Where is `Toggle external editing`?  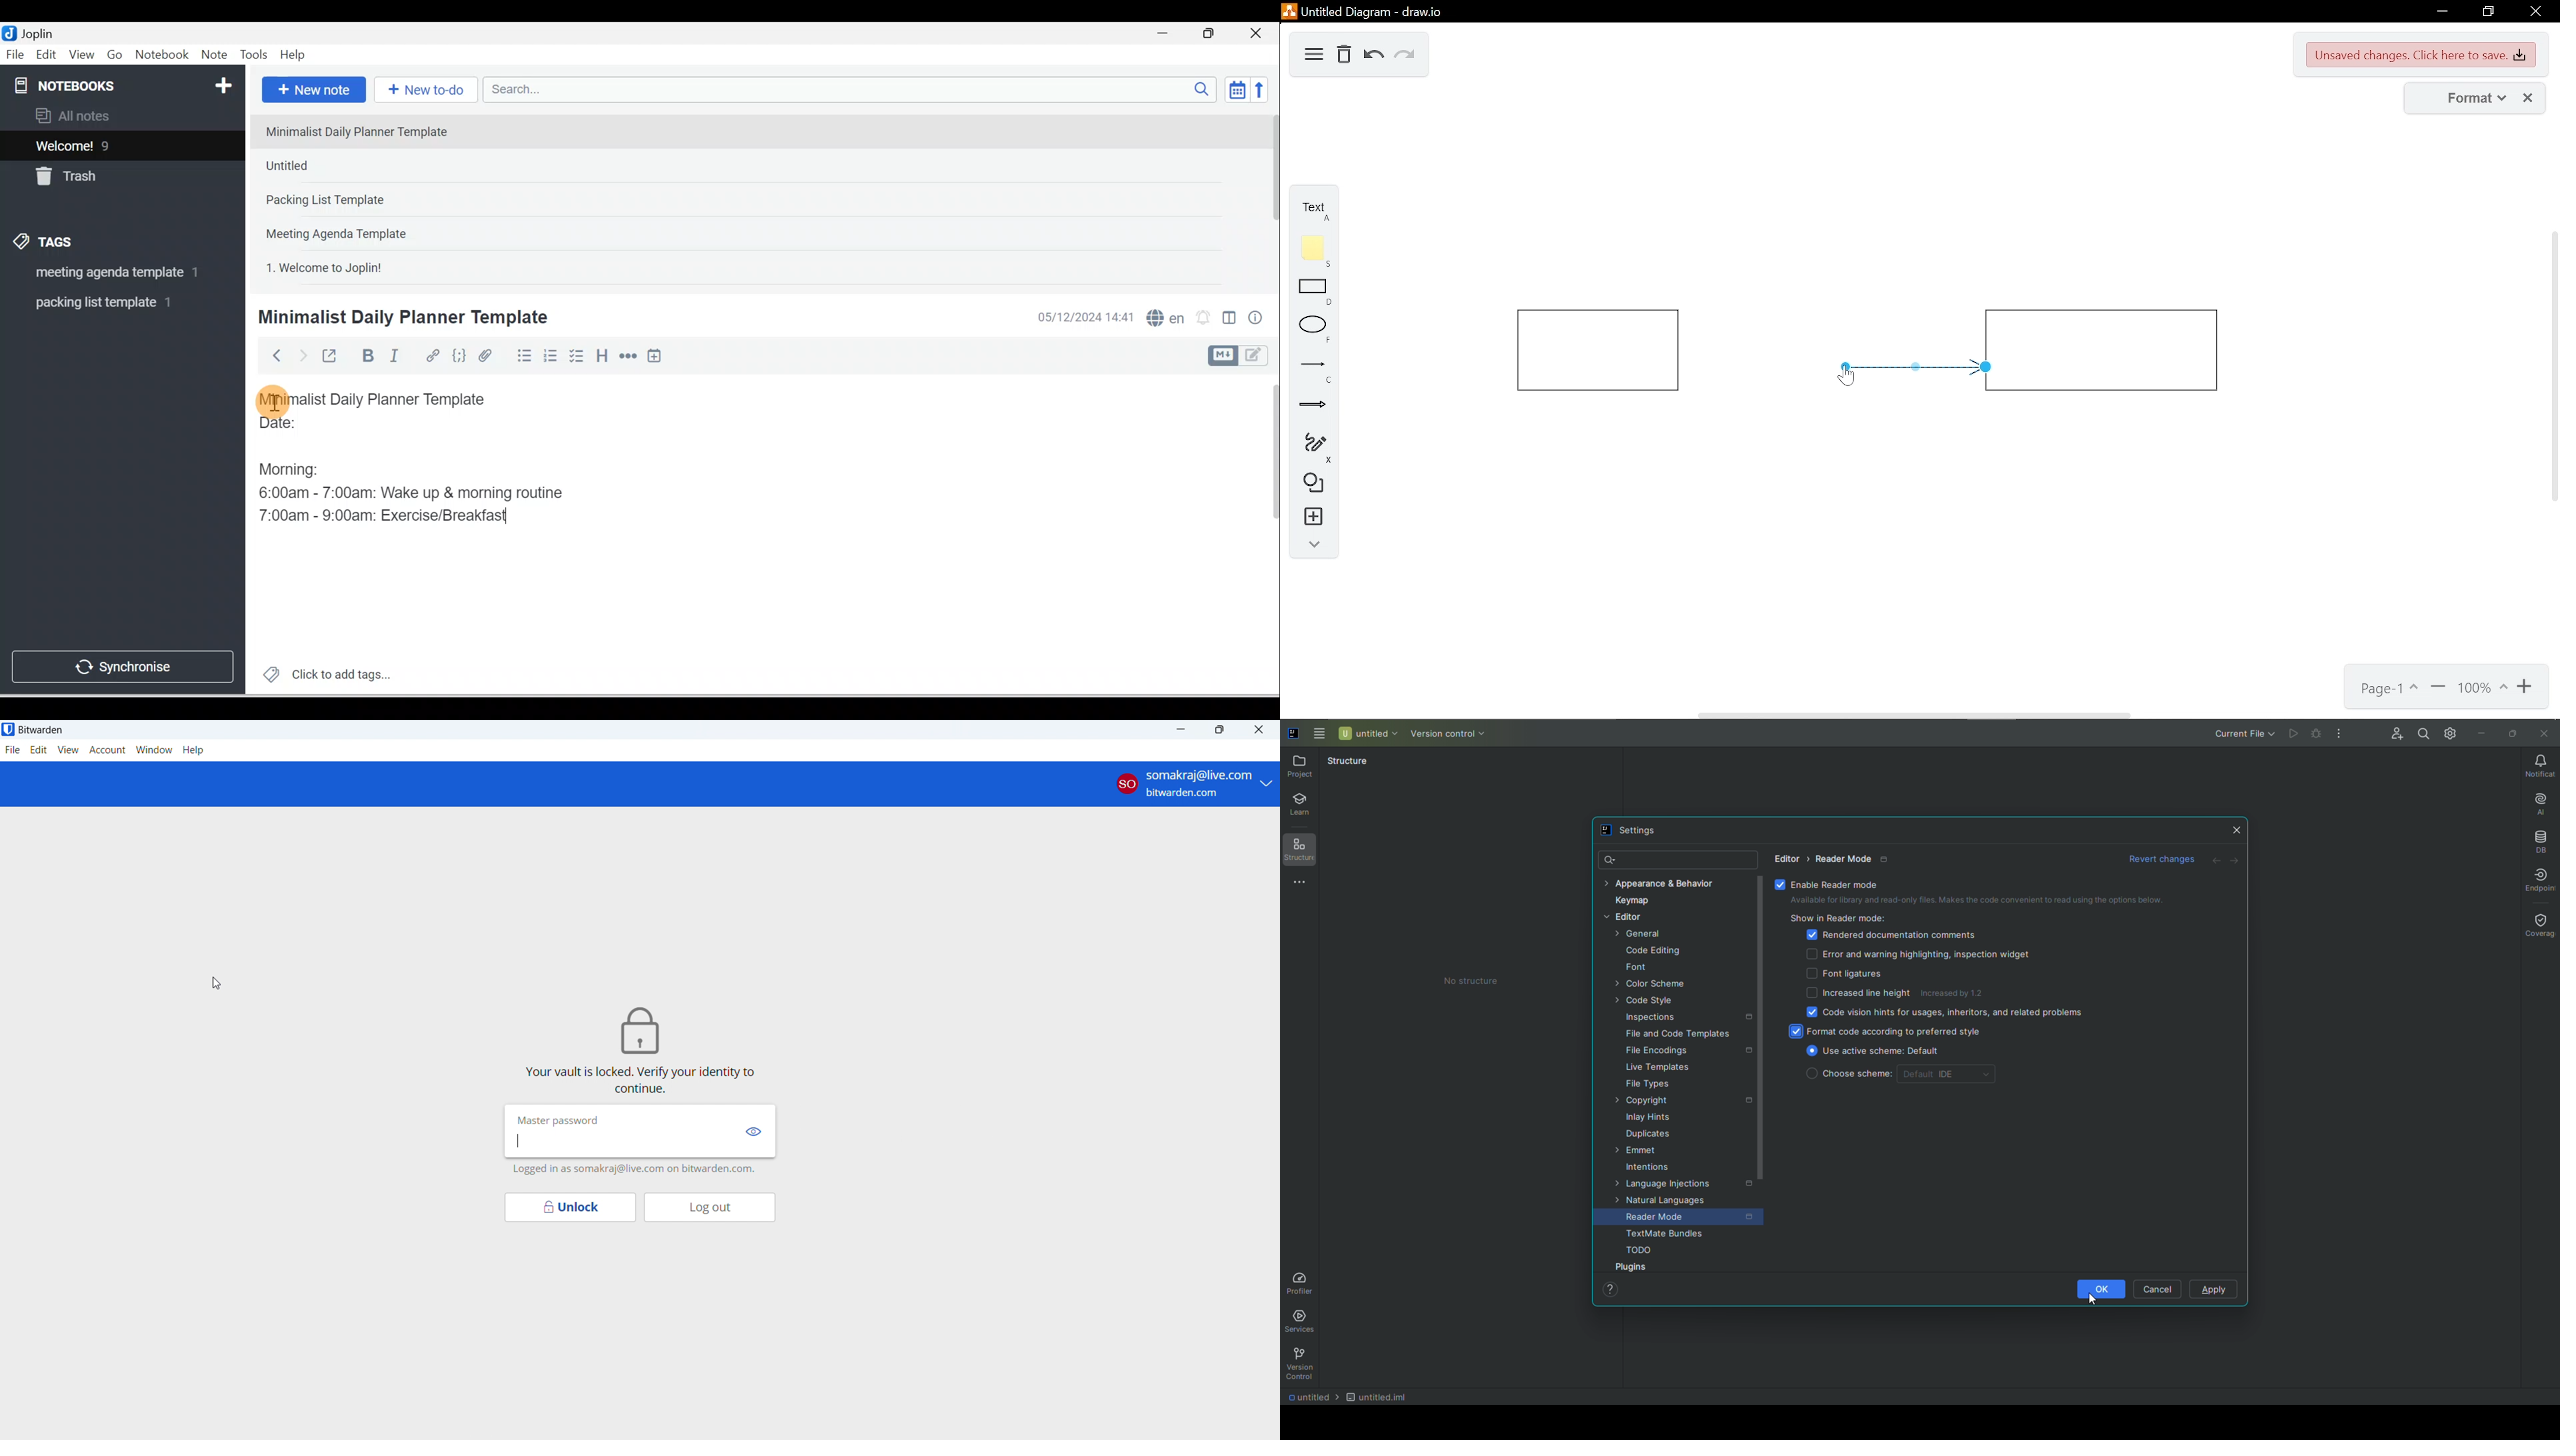 Toggle external editing is located at coordinates (331, 359).